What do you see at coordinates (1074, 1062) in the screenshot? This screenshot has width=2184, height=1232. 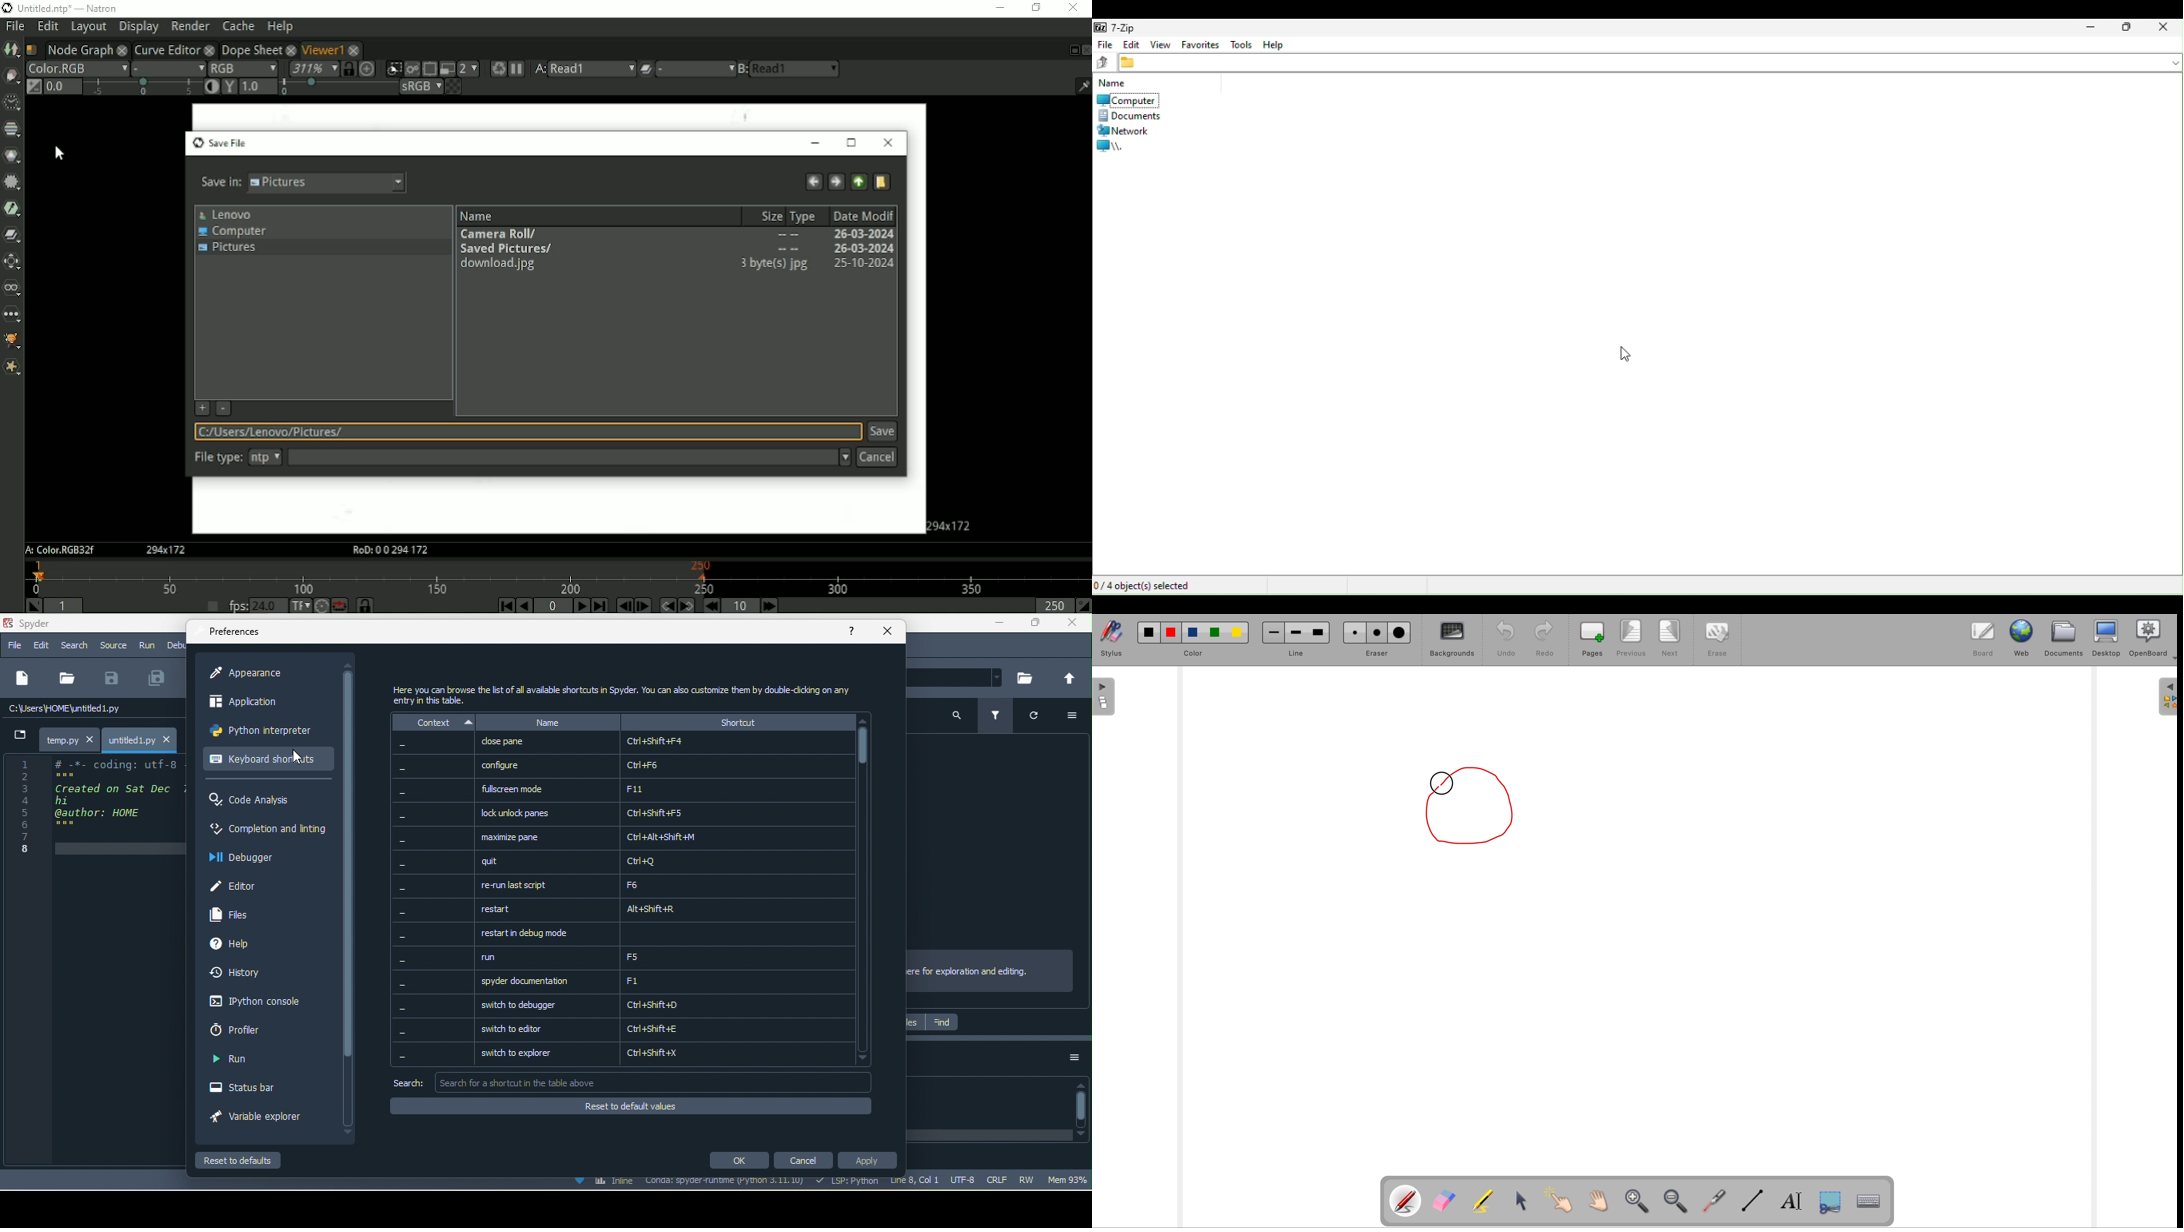 I see `option` at bounding box center [1074, 1062].